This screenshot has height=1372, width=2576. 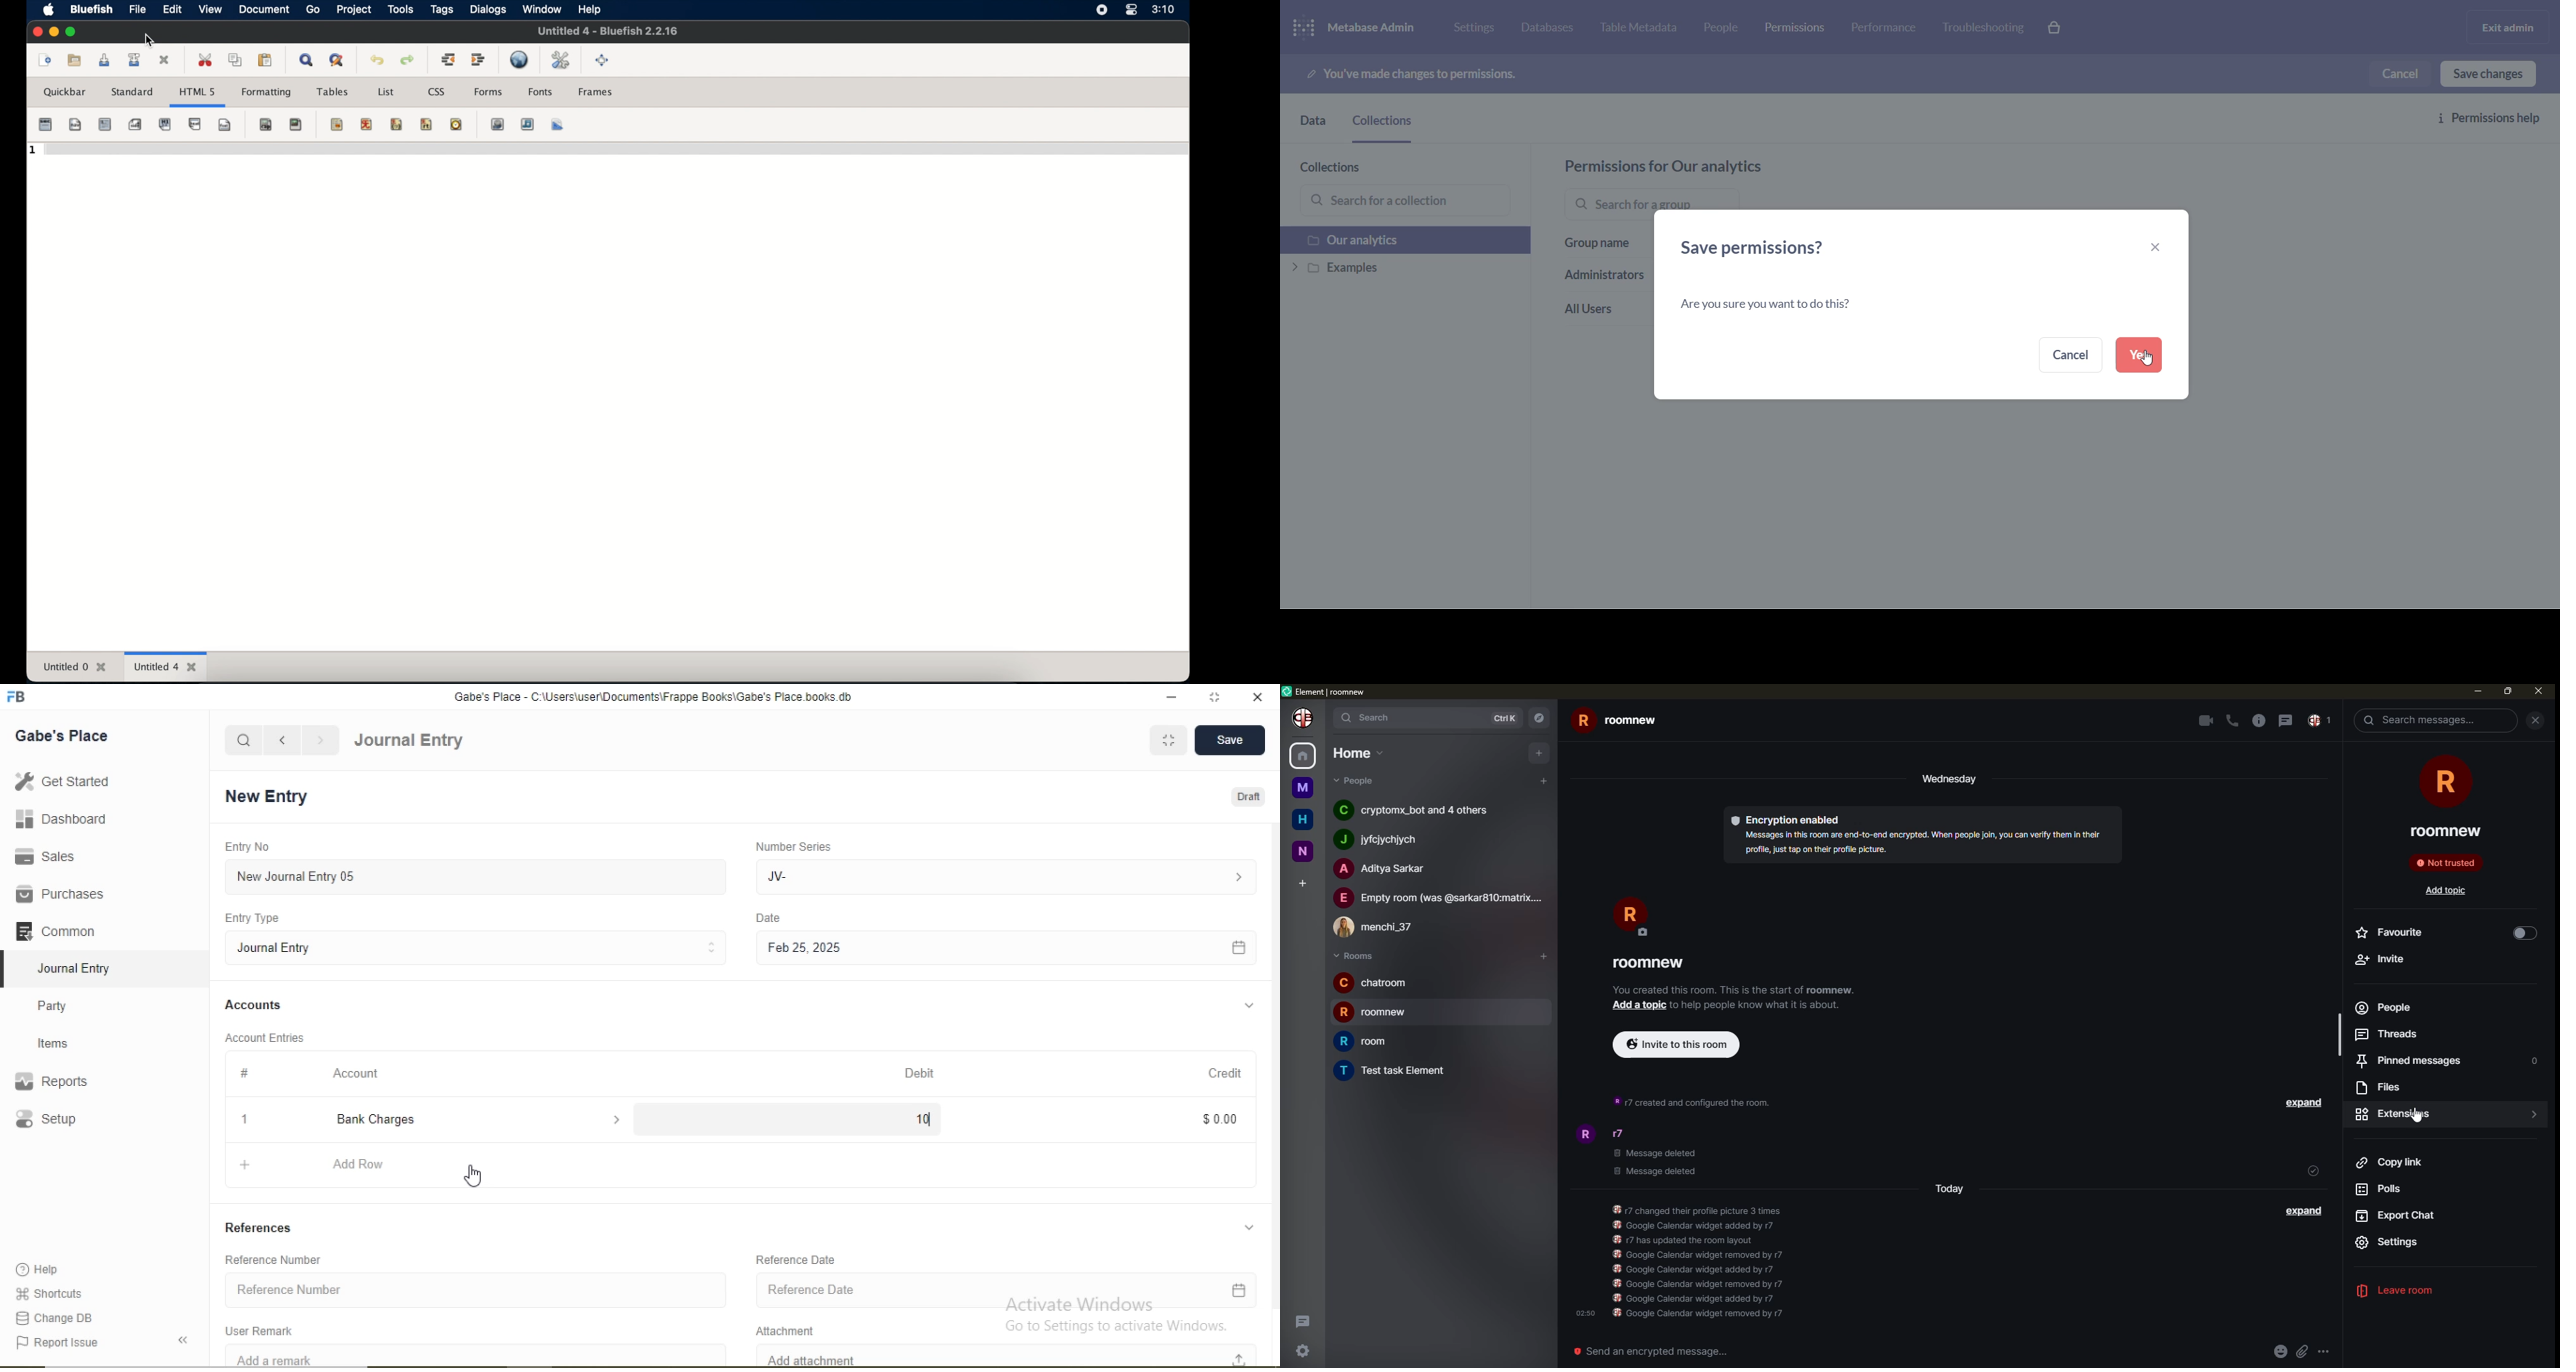 What do you see at coordinates (521, 60) in the screenshot?
I see `preview in browser` at bounding box center [521, 60].